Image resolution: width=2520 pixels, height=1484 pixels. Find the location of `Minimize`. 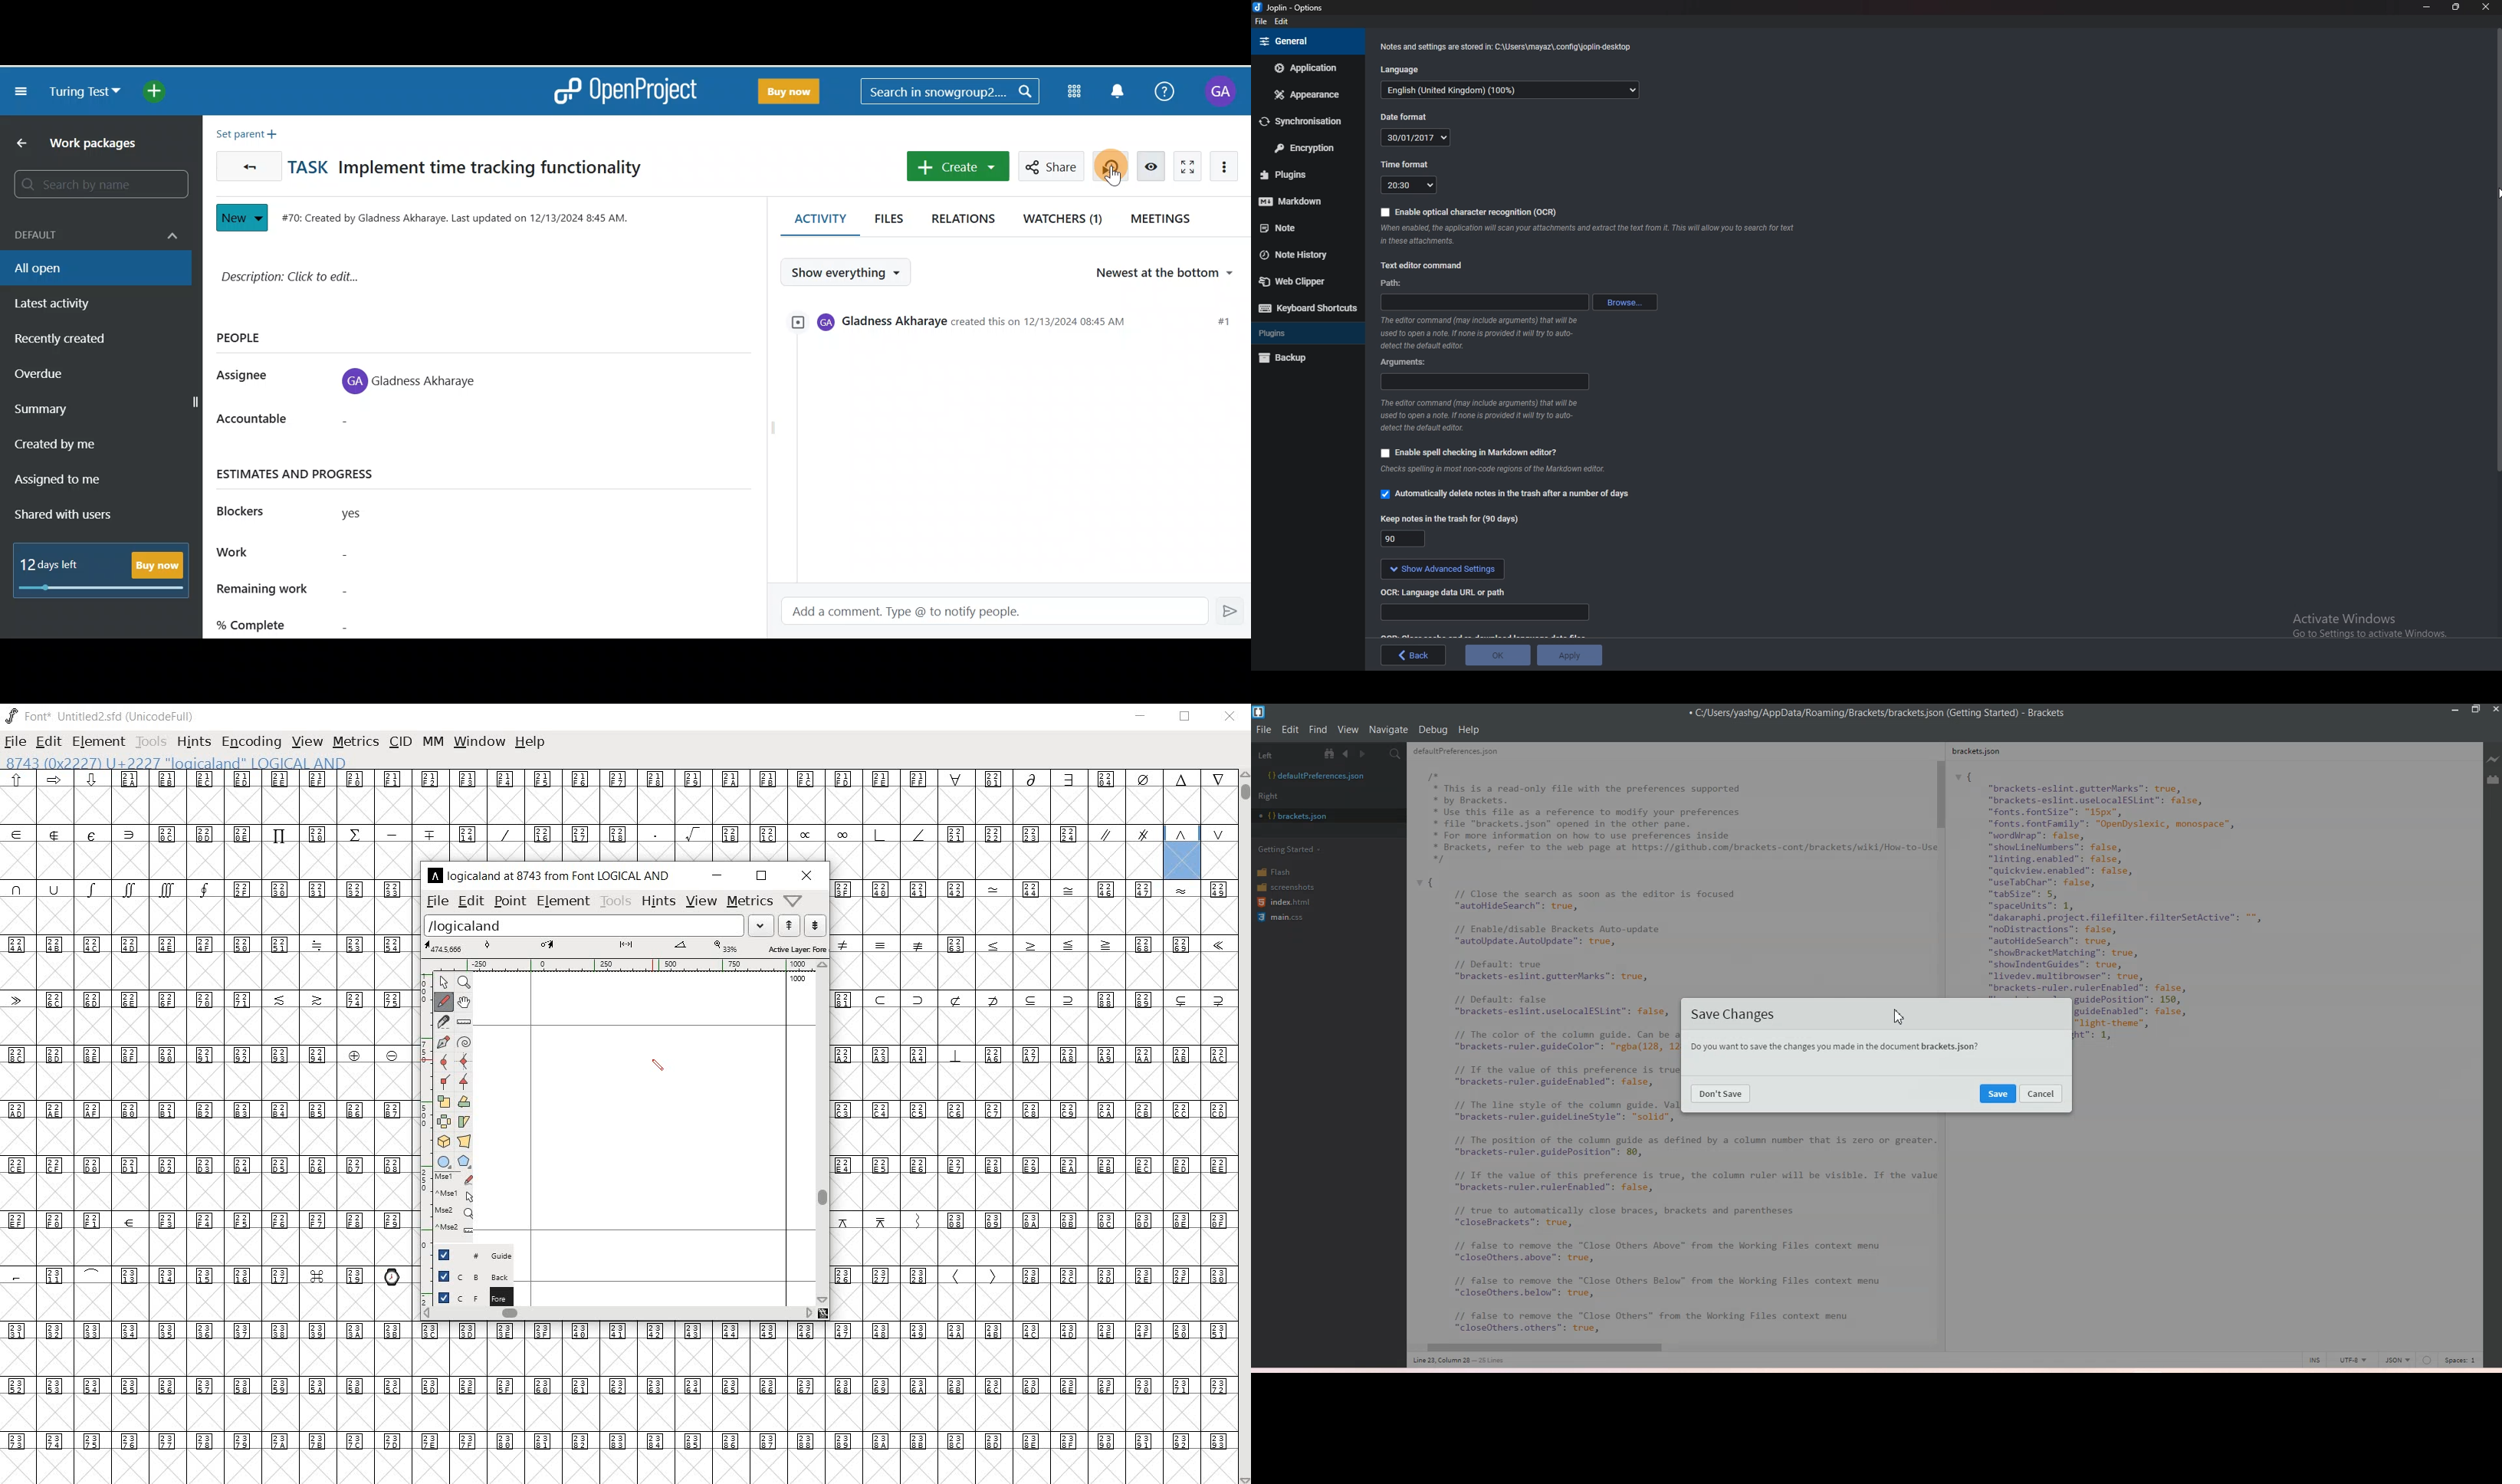

Minimize is located at coordinates (2427, 7).